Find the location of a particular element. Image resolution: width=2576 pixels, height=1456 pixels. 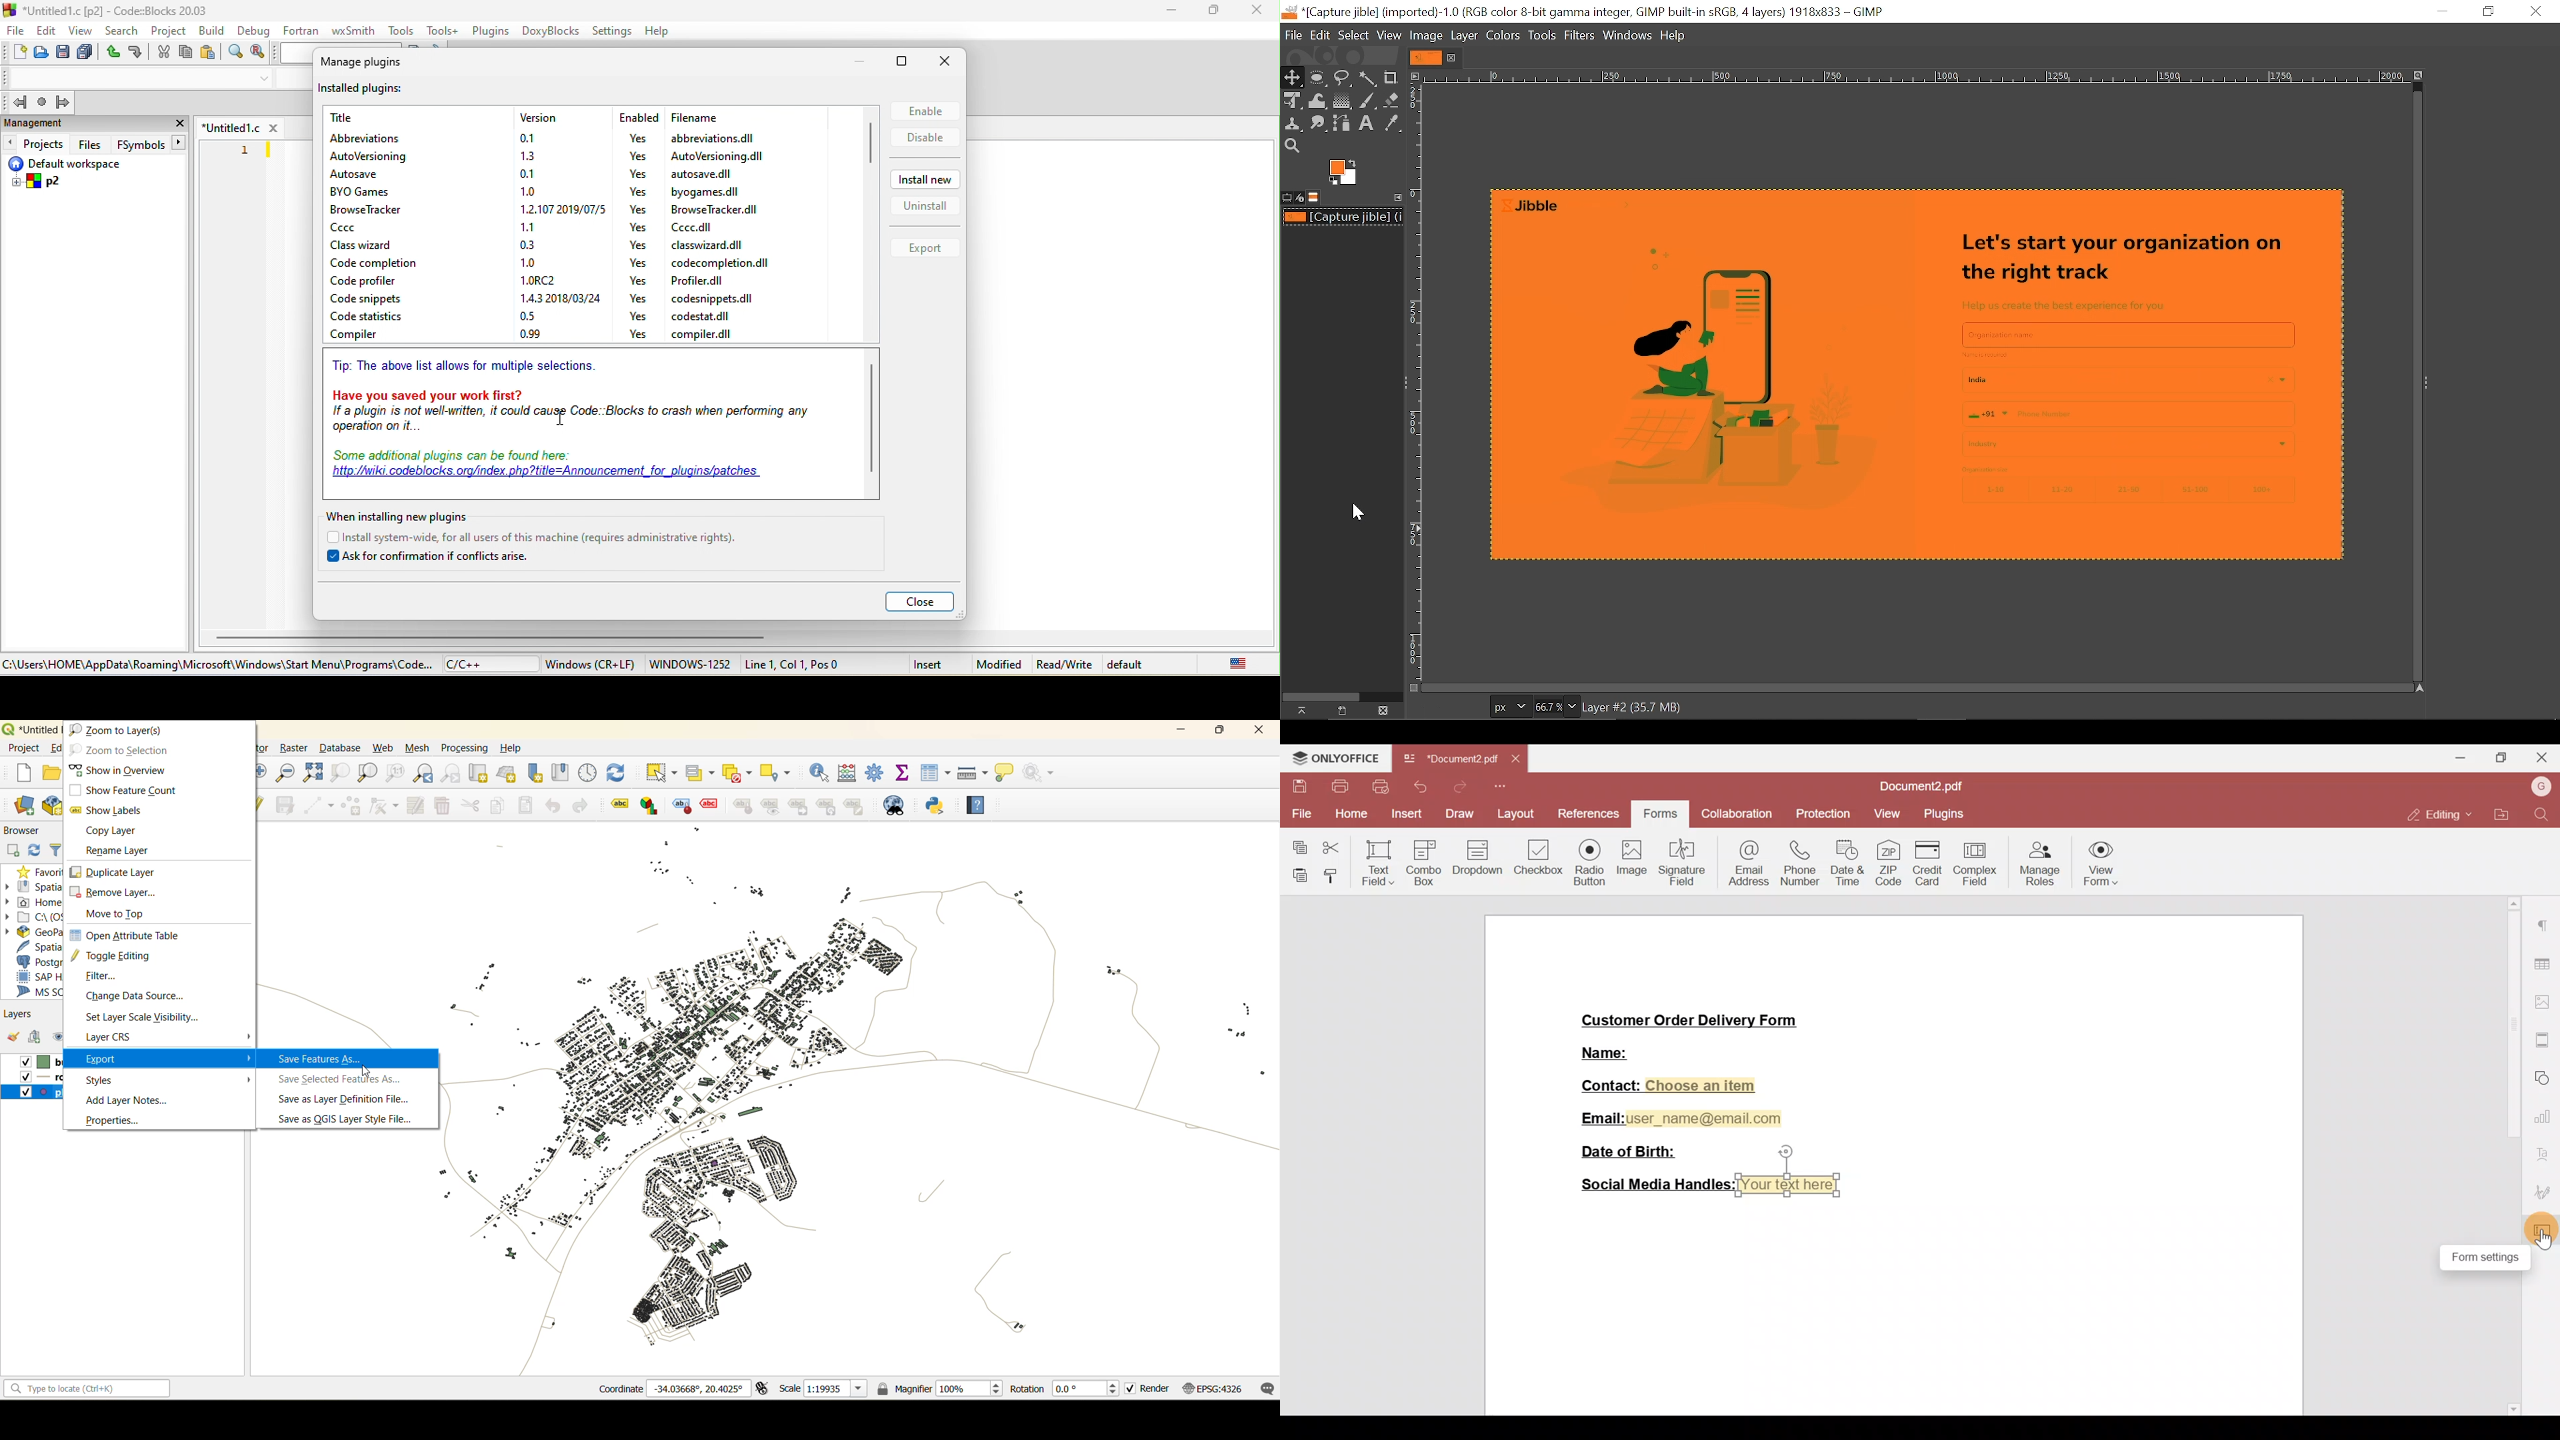

Signature field is located at coordinates (1679, 861).